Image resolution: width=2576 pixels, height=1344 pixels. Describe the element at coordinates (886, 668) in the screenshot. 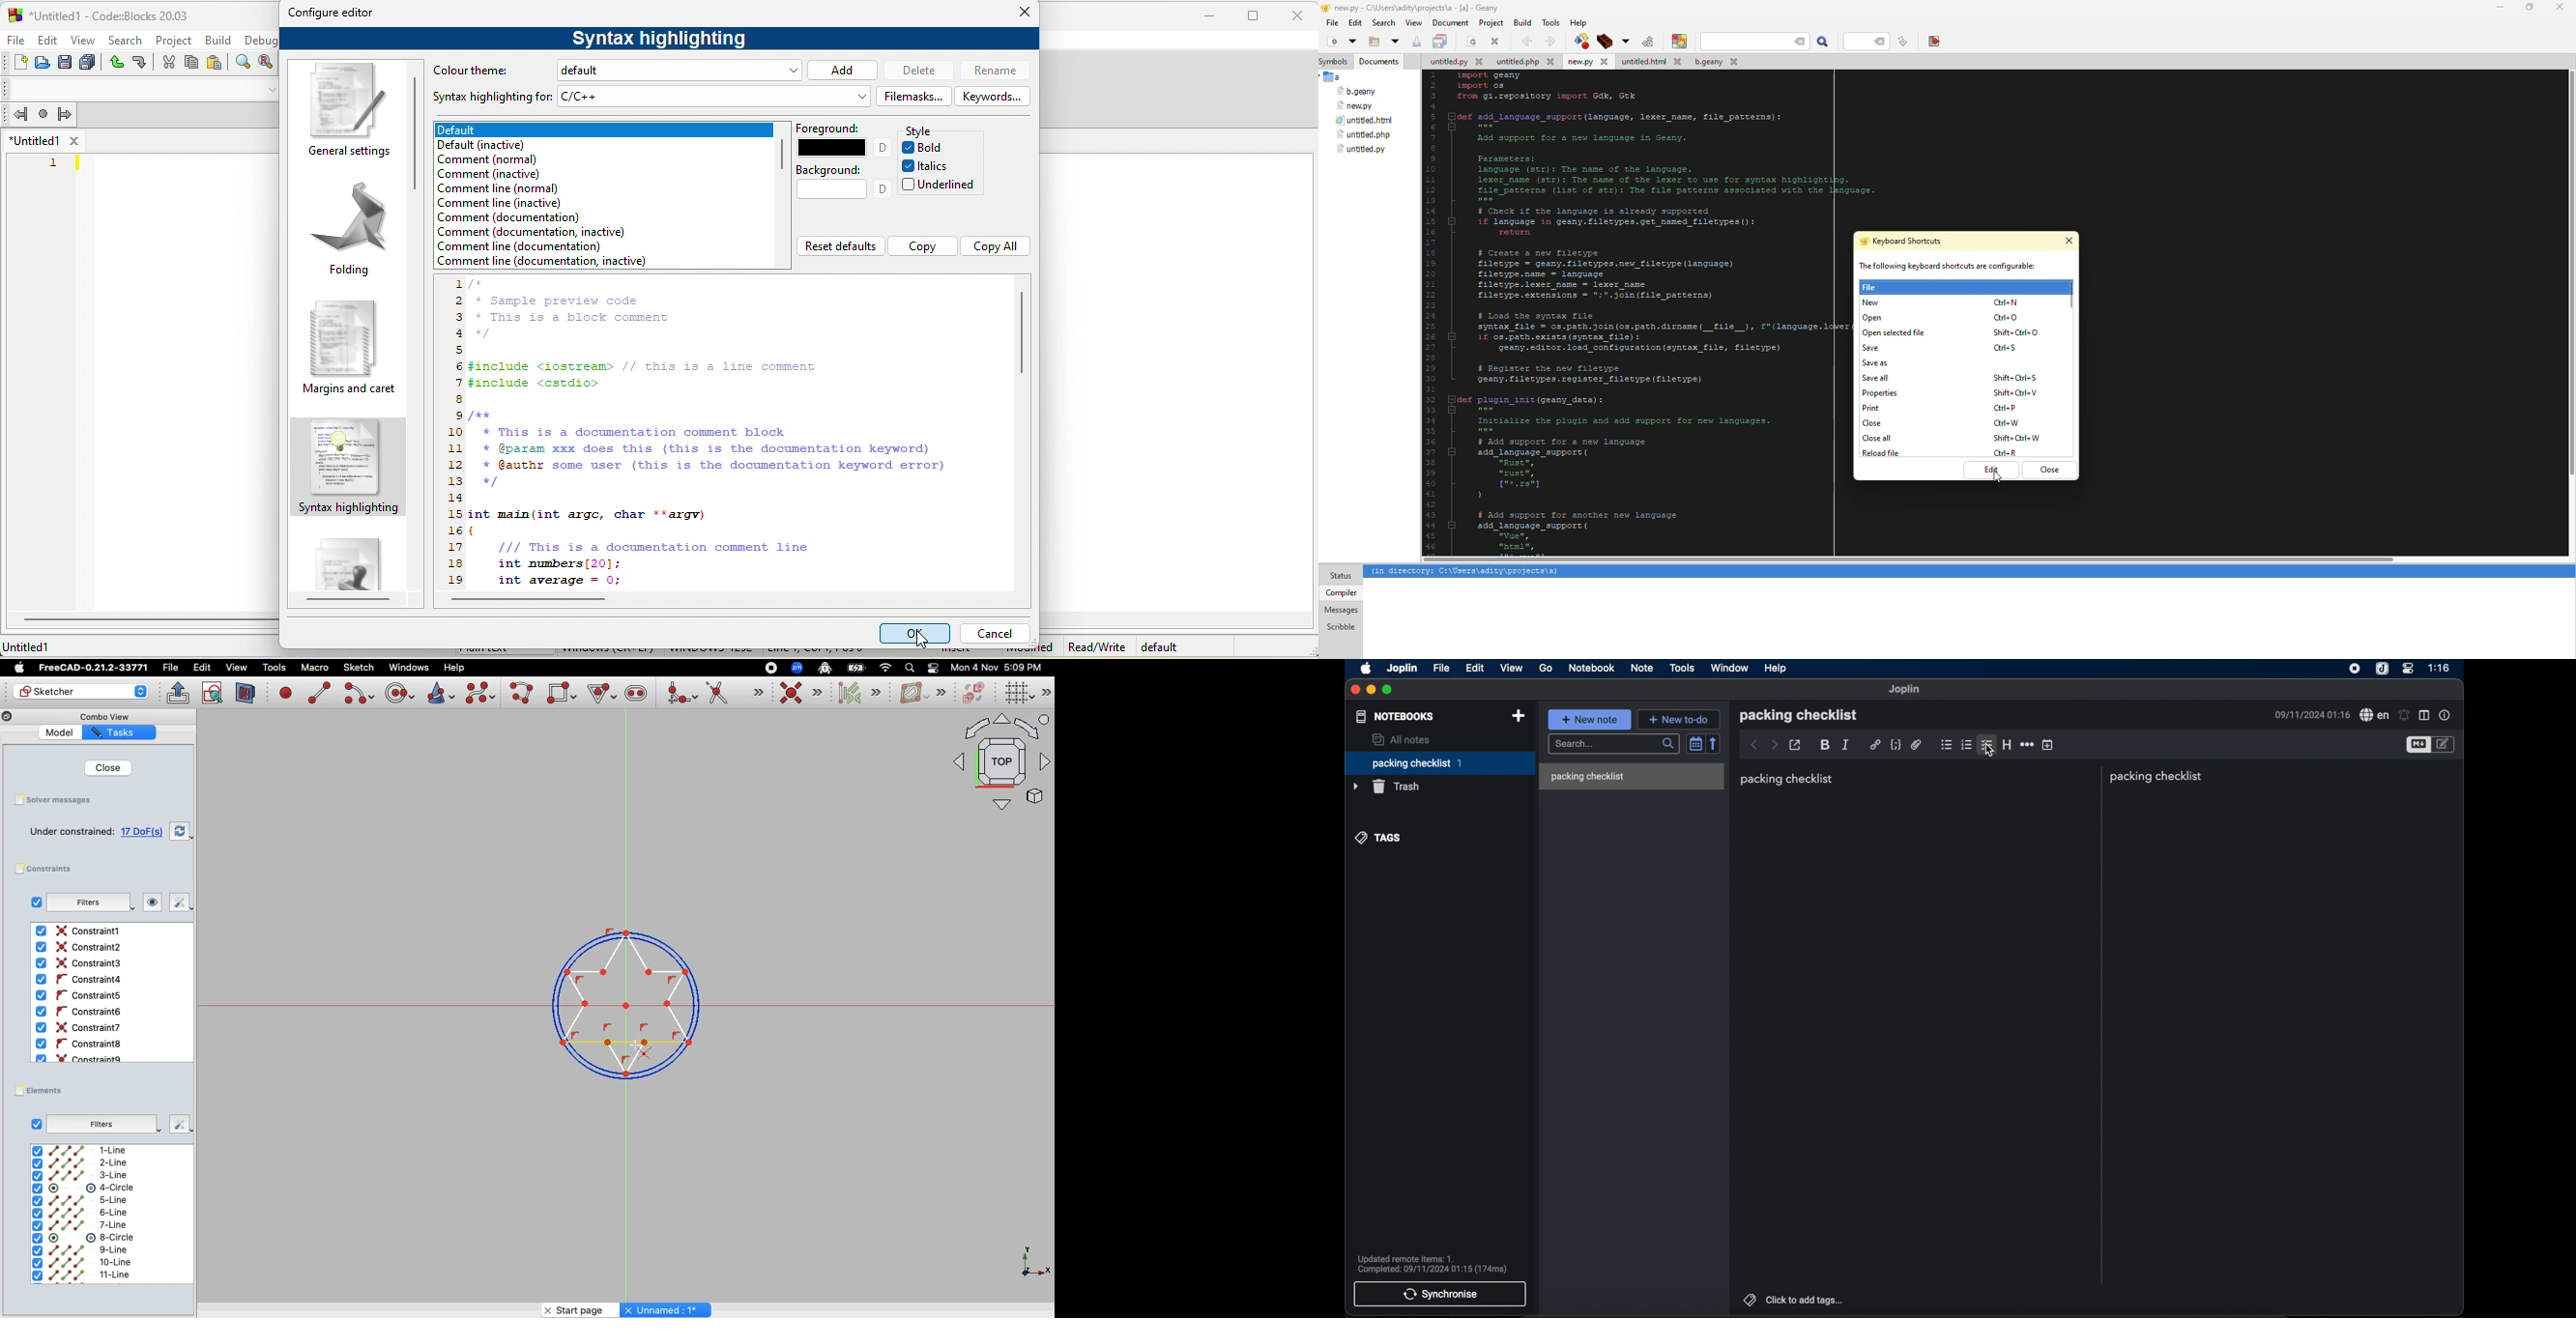

I see `Network` at that location.